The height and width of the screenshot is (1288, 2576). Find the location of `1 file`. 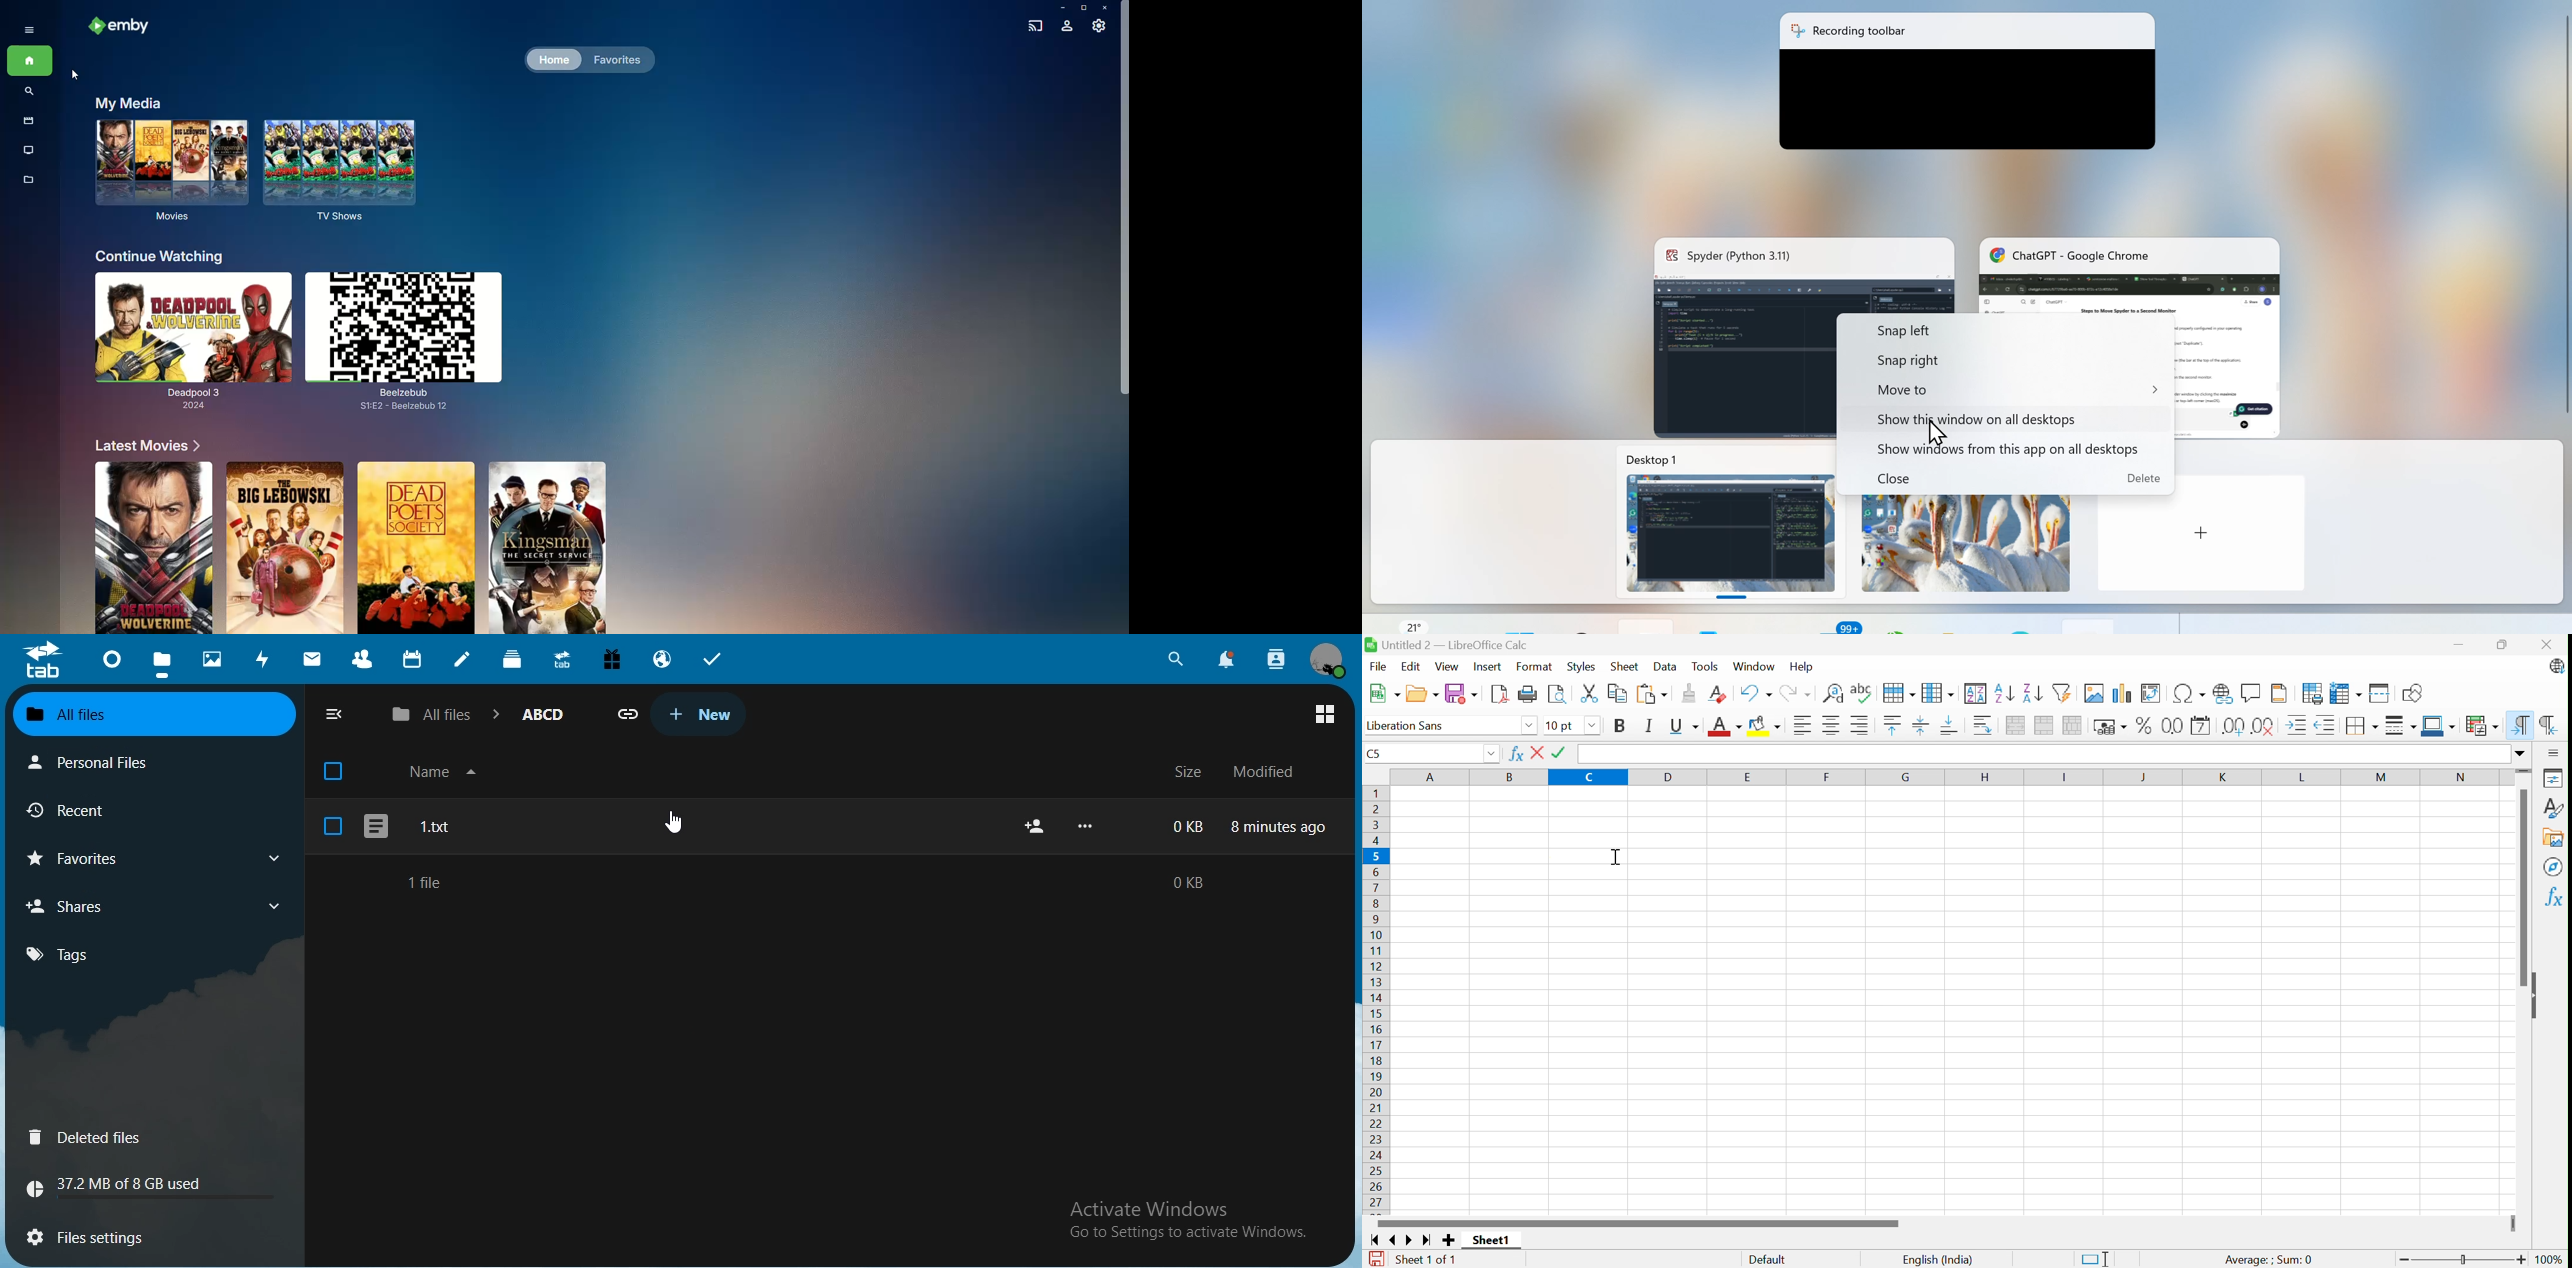

1 file is located at coordinates (418, 882).